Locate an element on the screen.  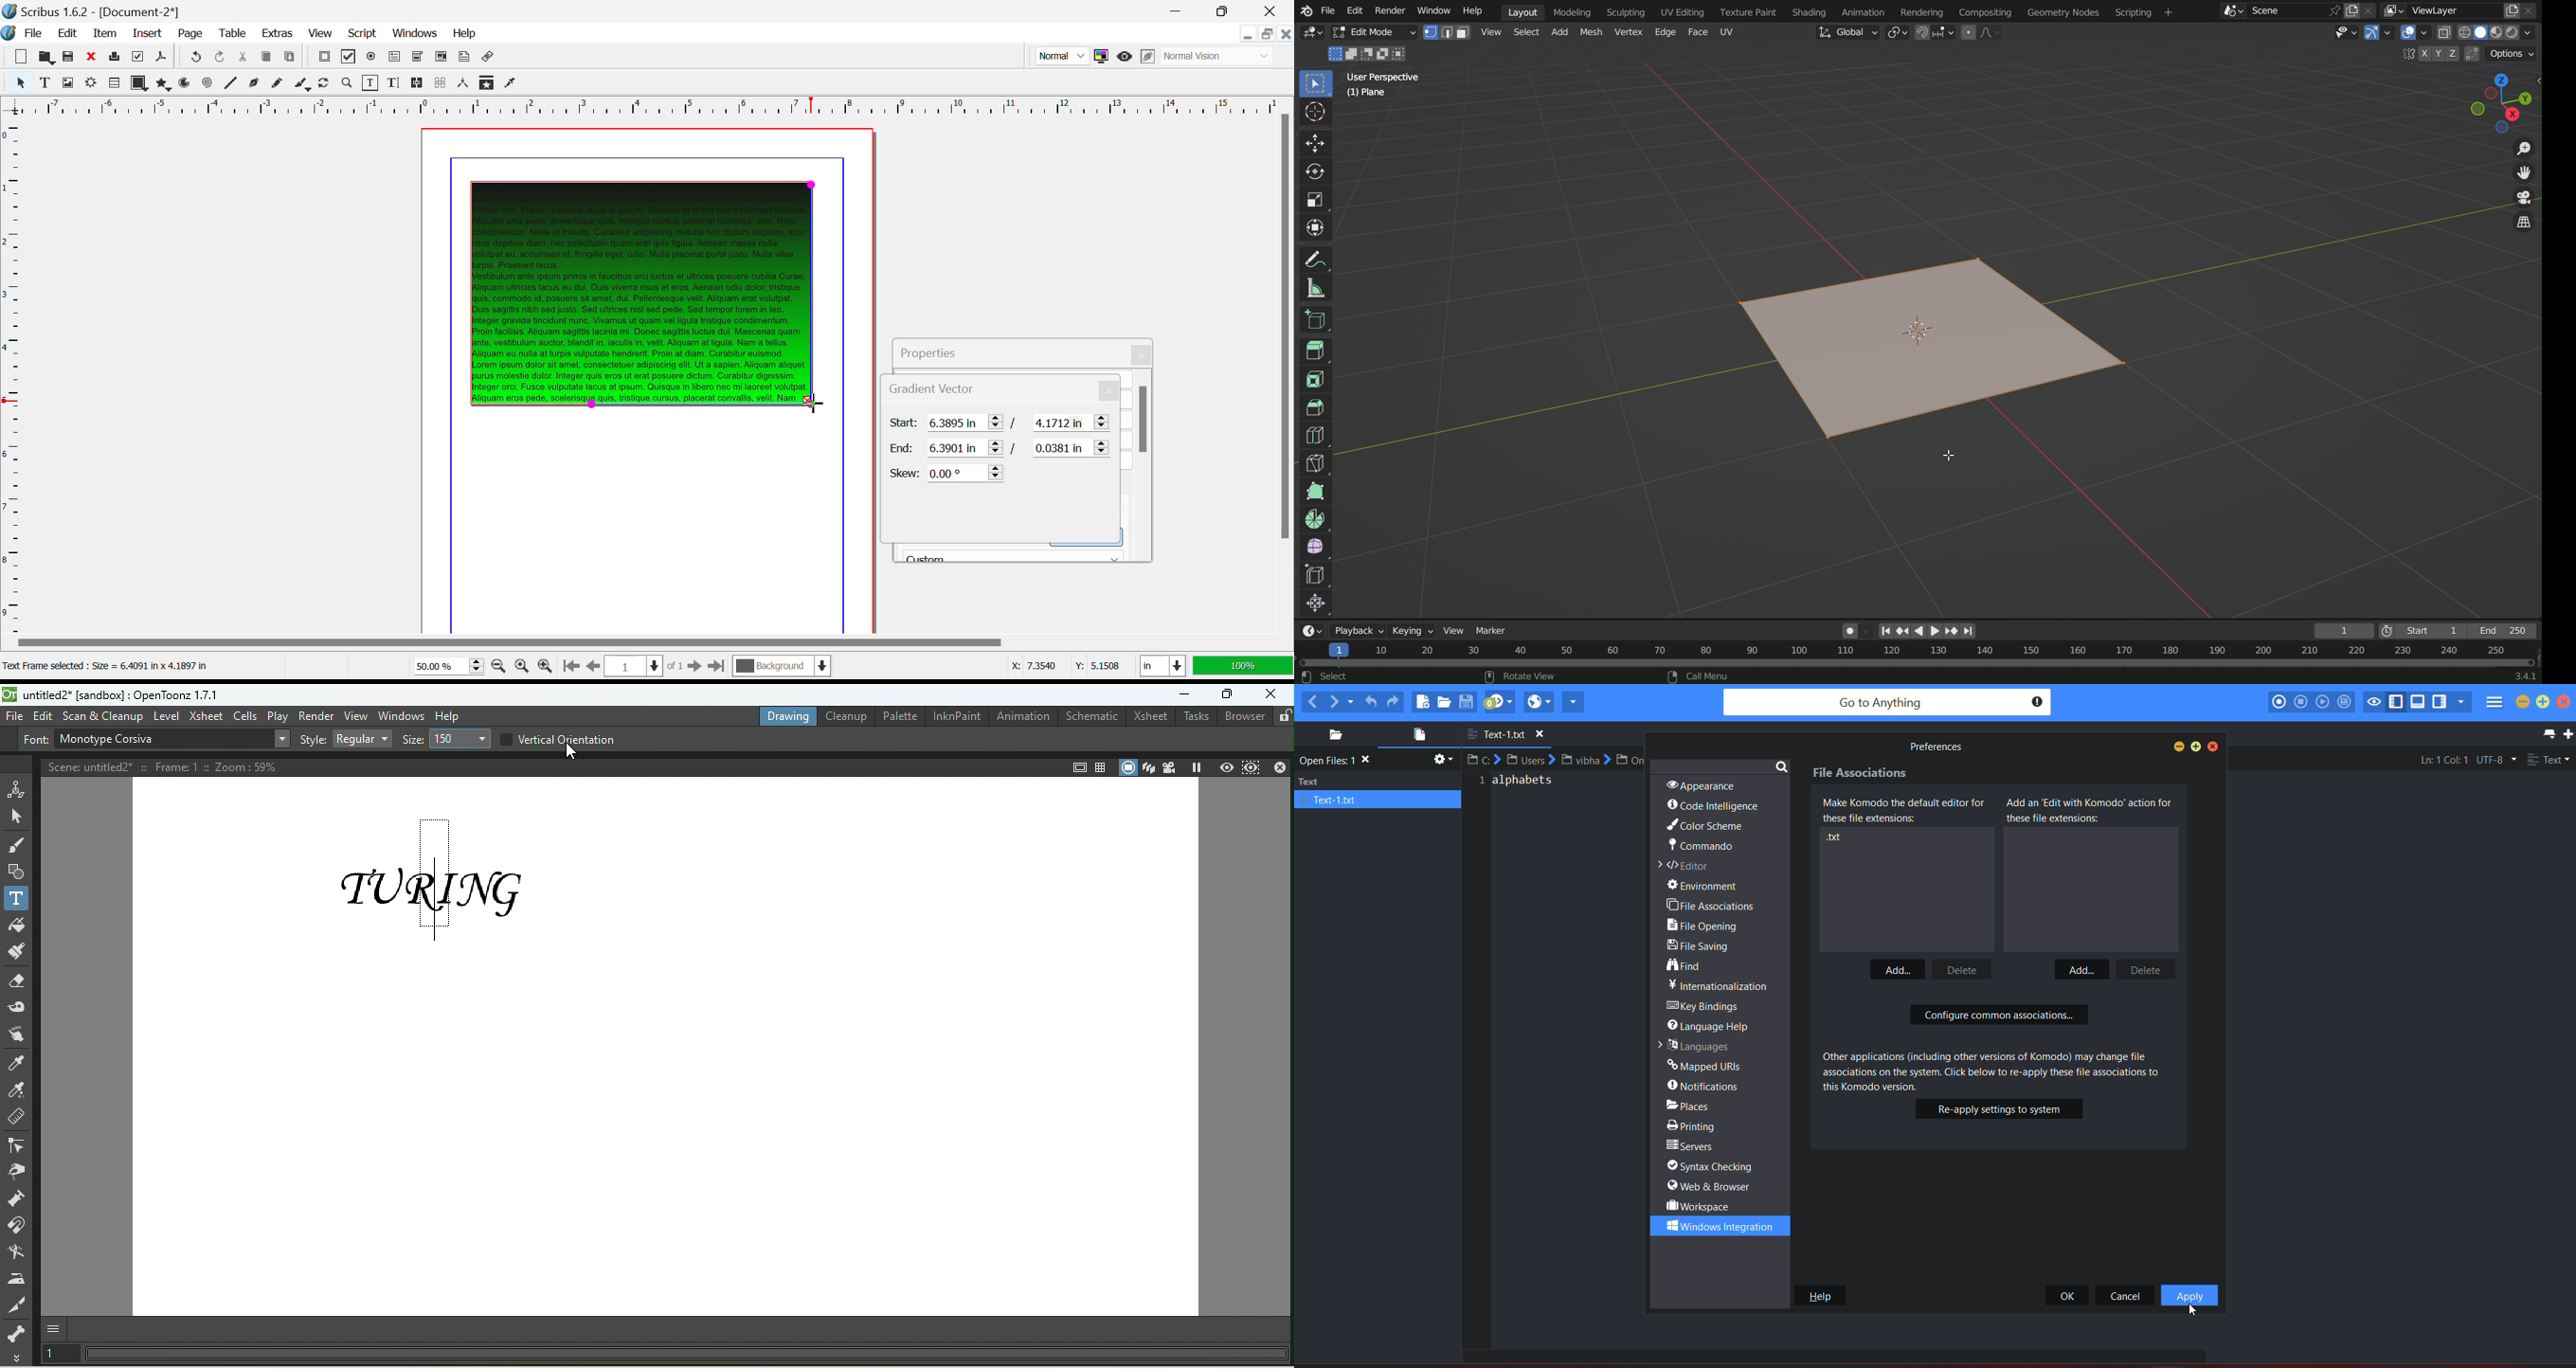
Line is located at coordinates (231, 84).